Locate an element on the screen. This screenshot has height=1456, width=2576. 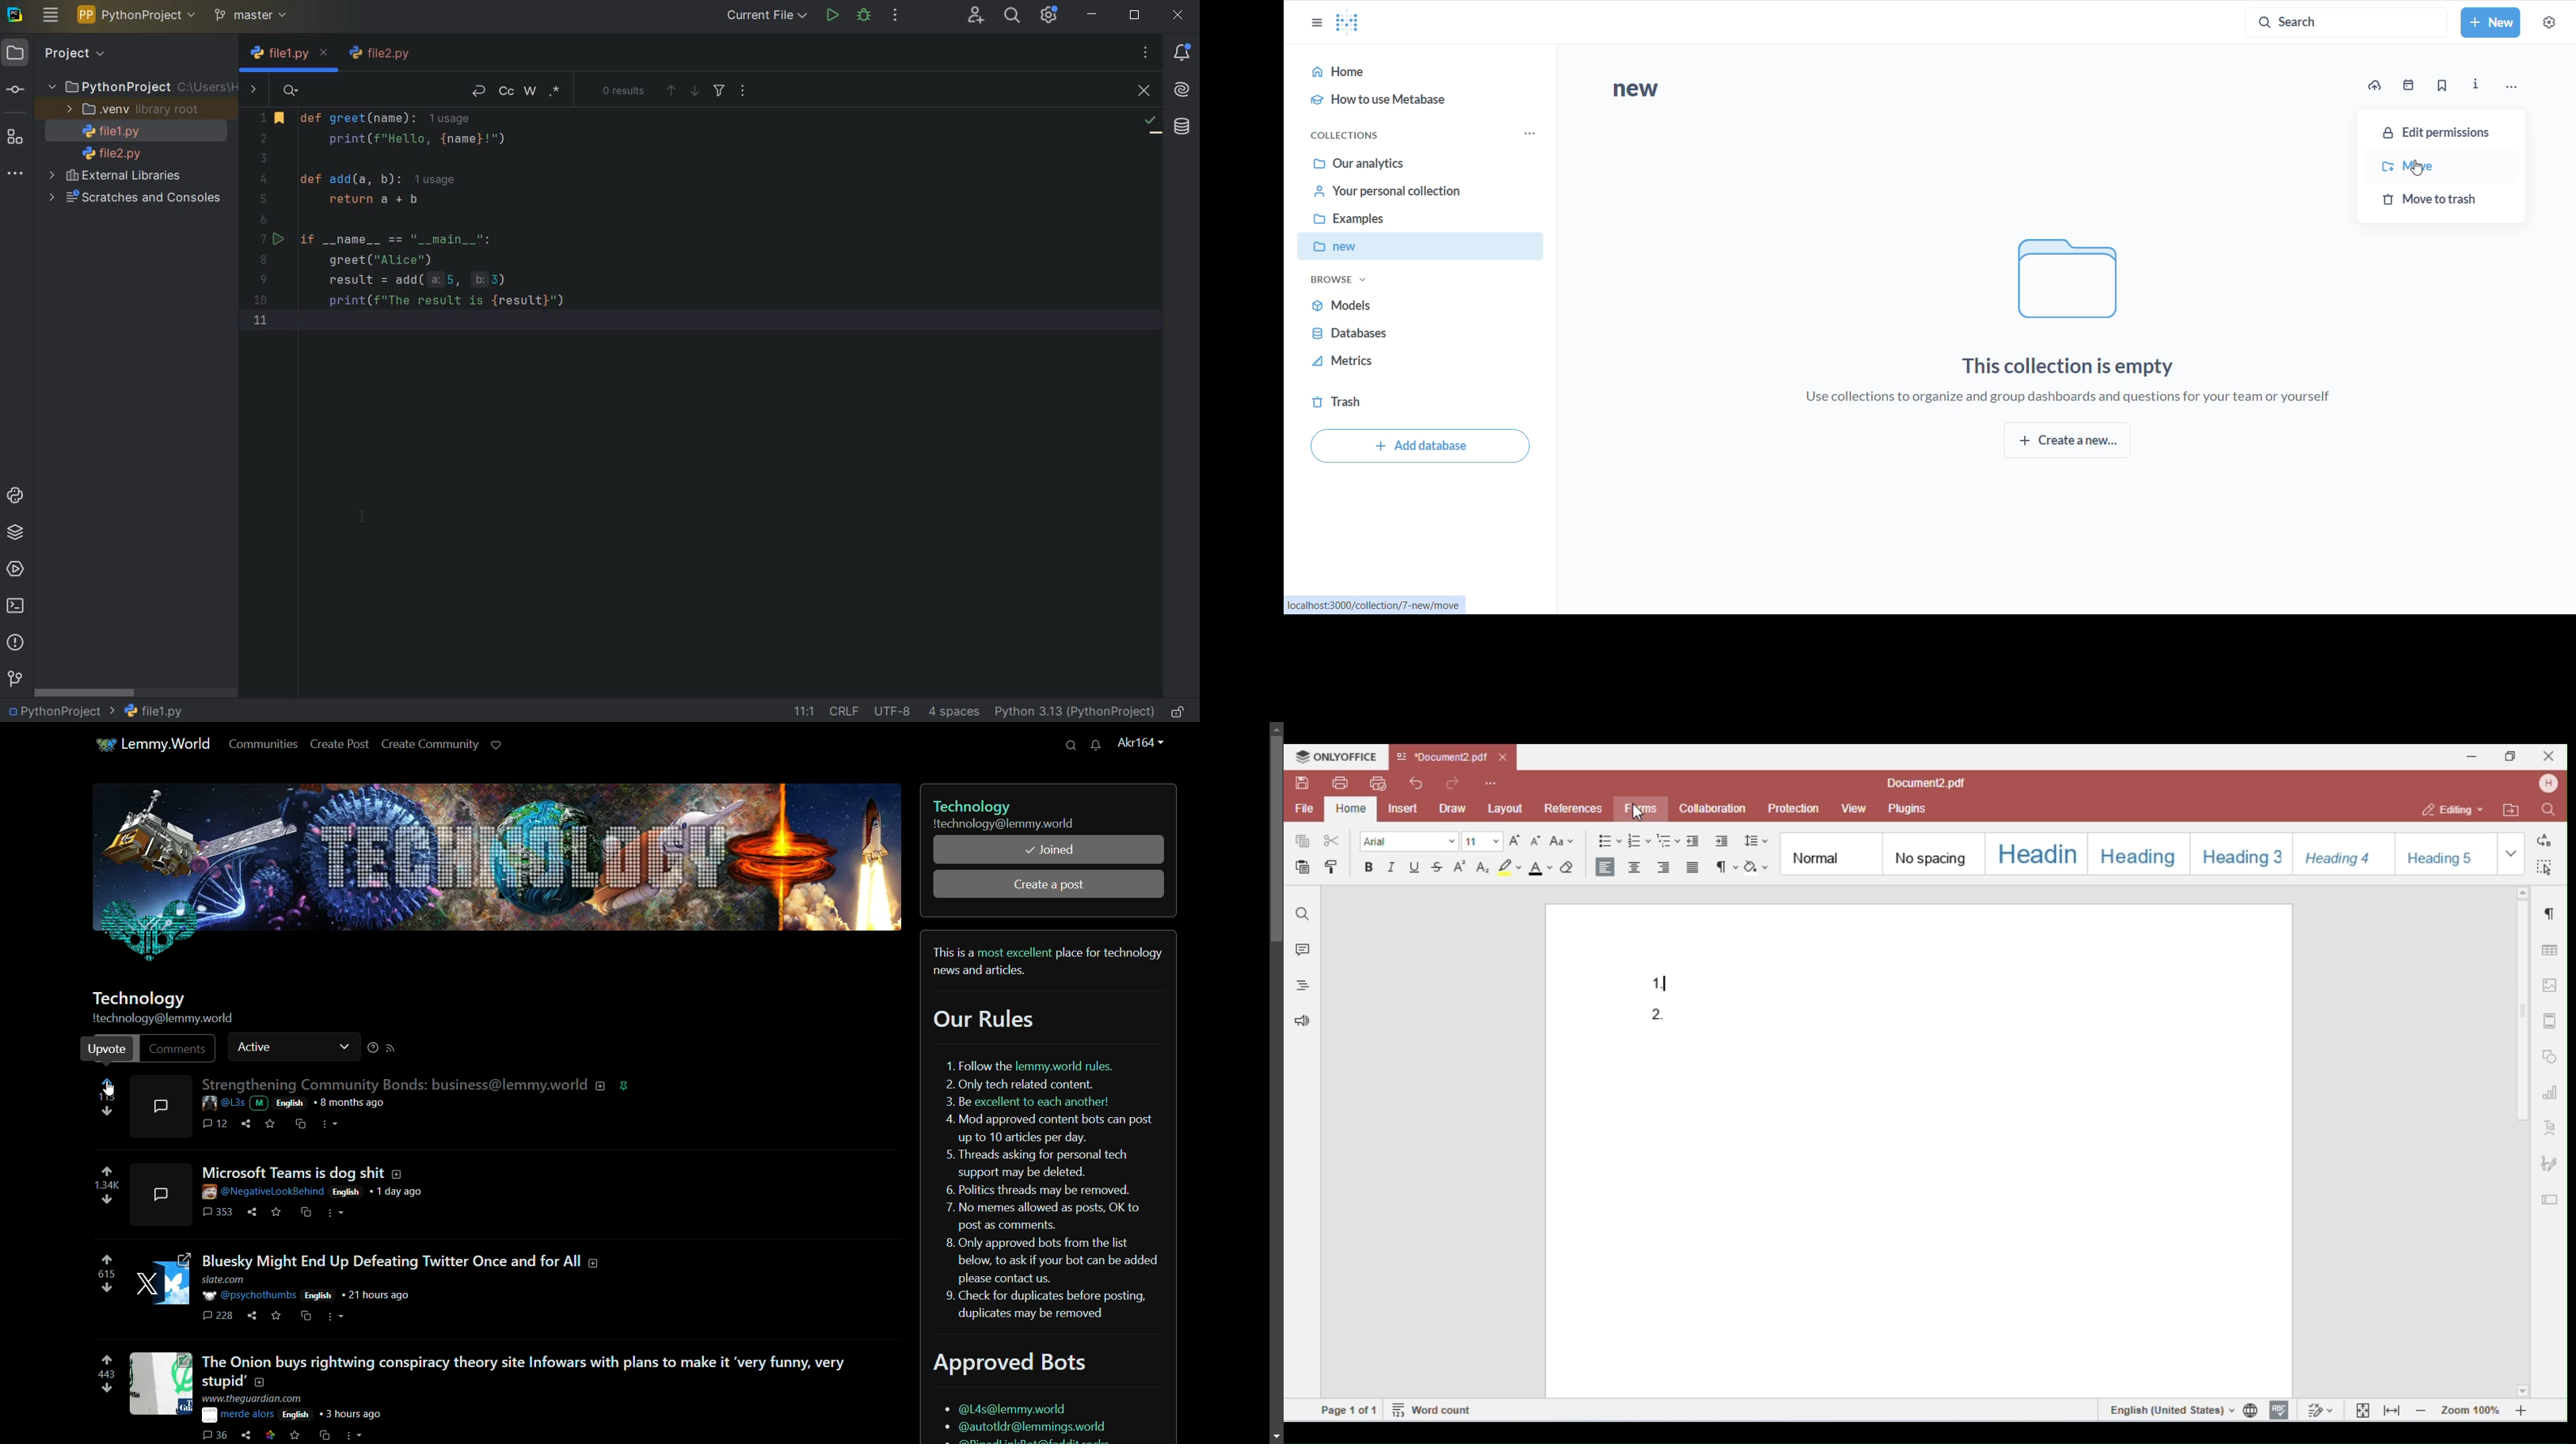
RECENT FILES, TAB ACTIONS, AND MORE is located at coordinates (1145, 52).